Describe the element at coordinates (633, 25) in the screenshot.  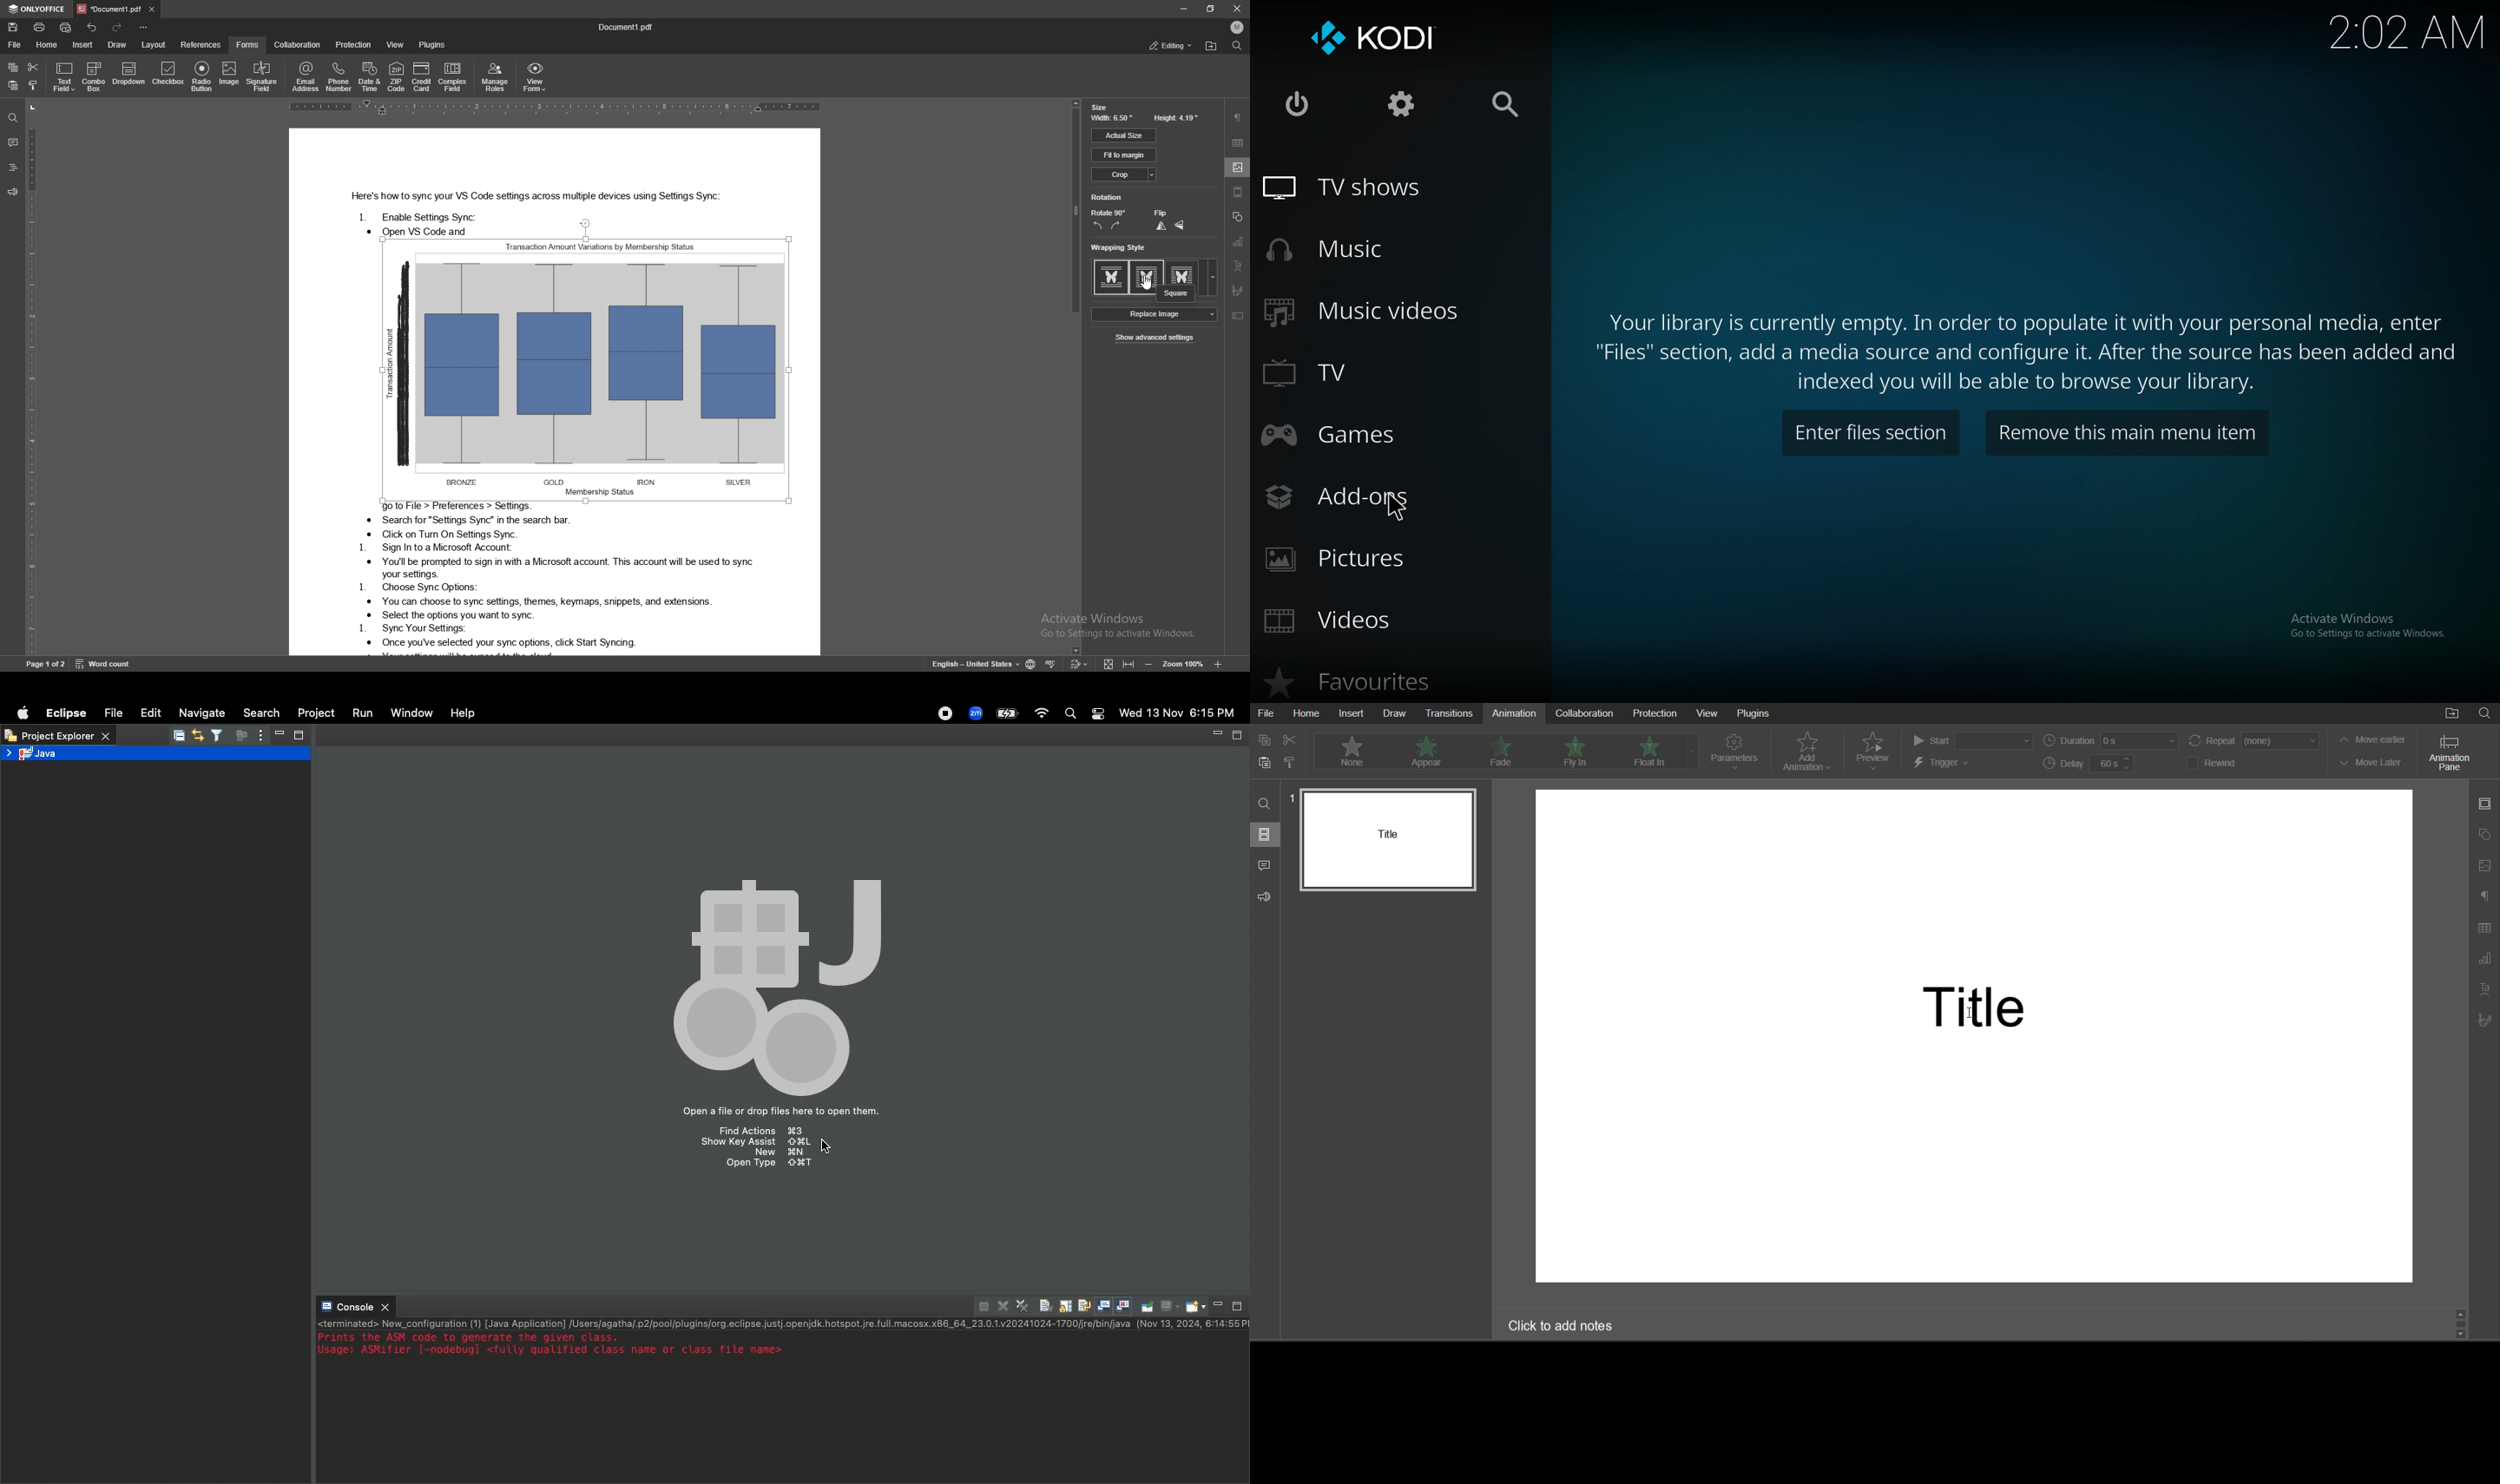
I see `docuement` at that location.